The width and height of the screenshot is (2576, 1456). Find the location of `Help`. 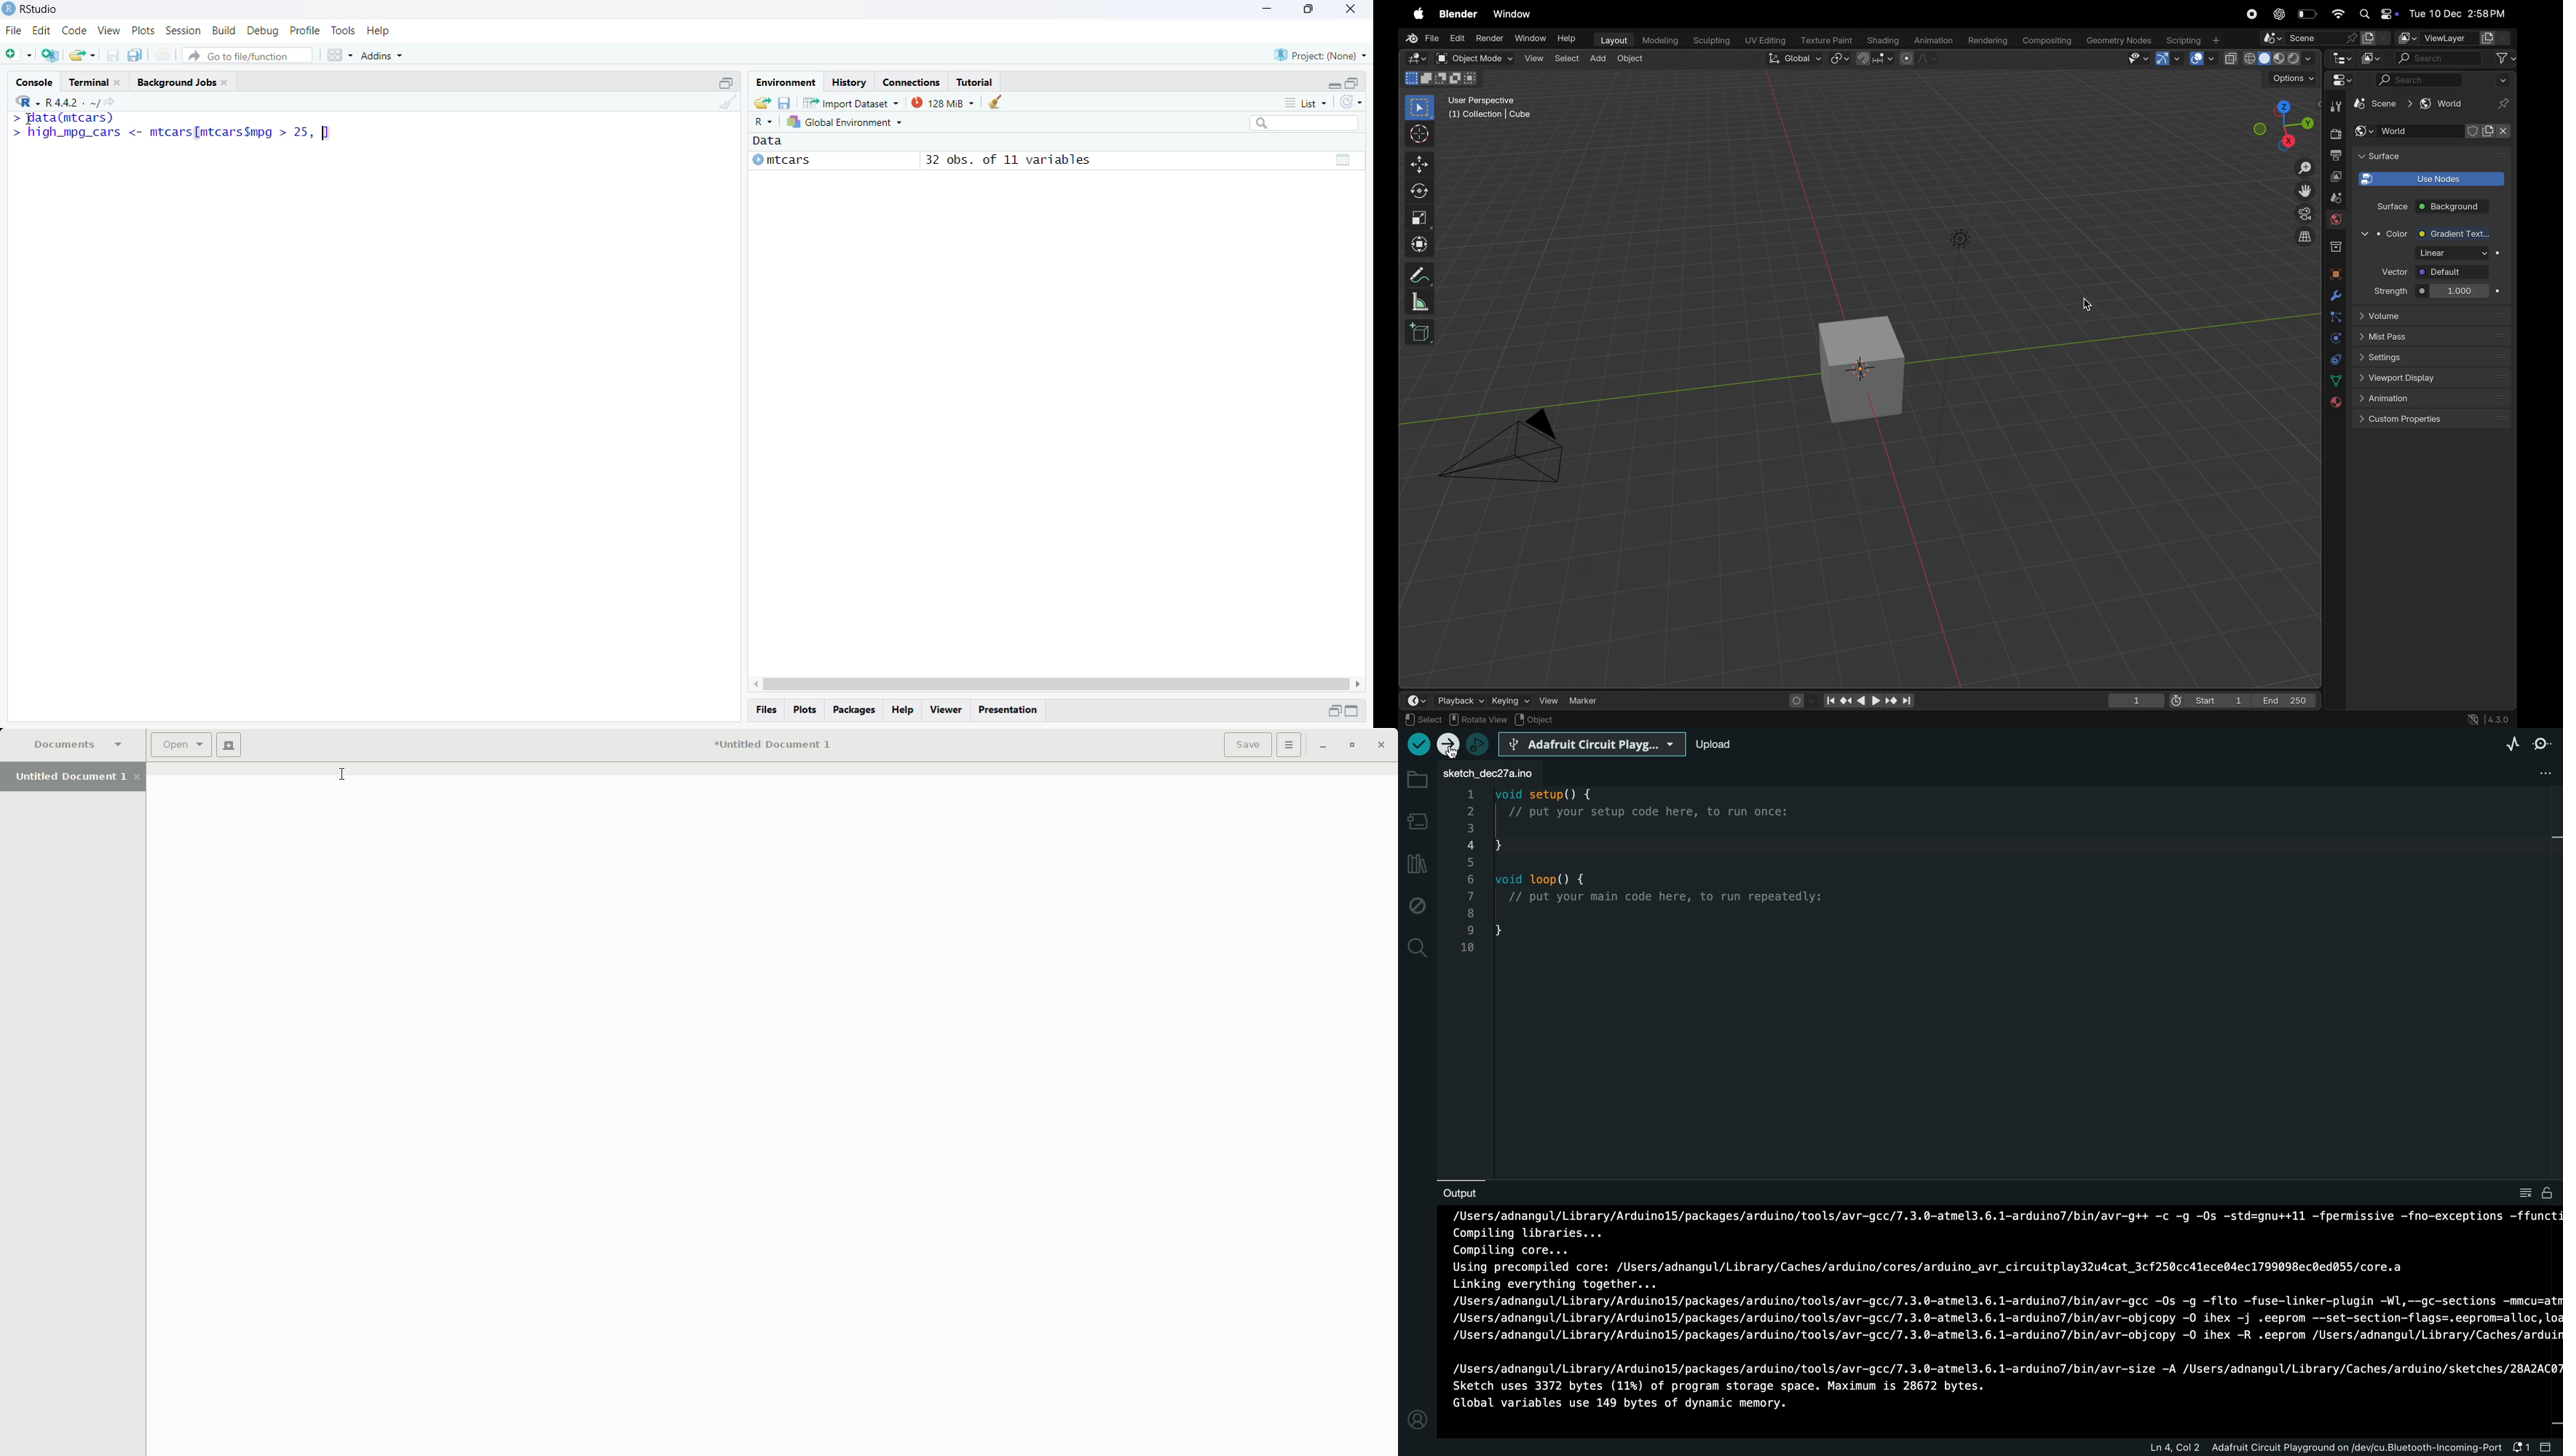

Help is located at coordinates (903, 711).